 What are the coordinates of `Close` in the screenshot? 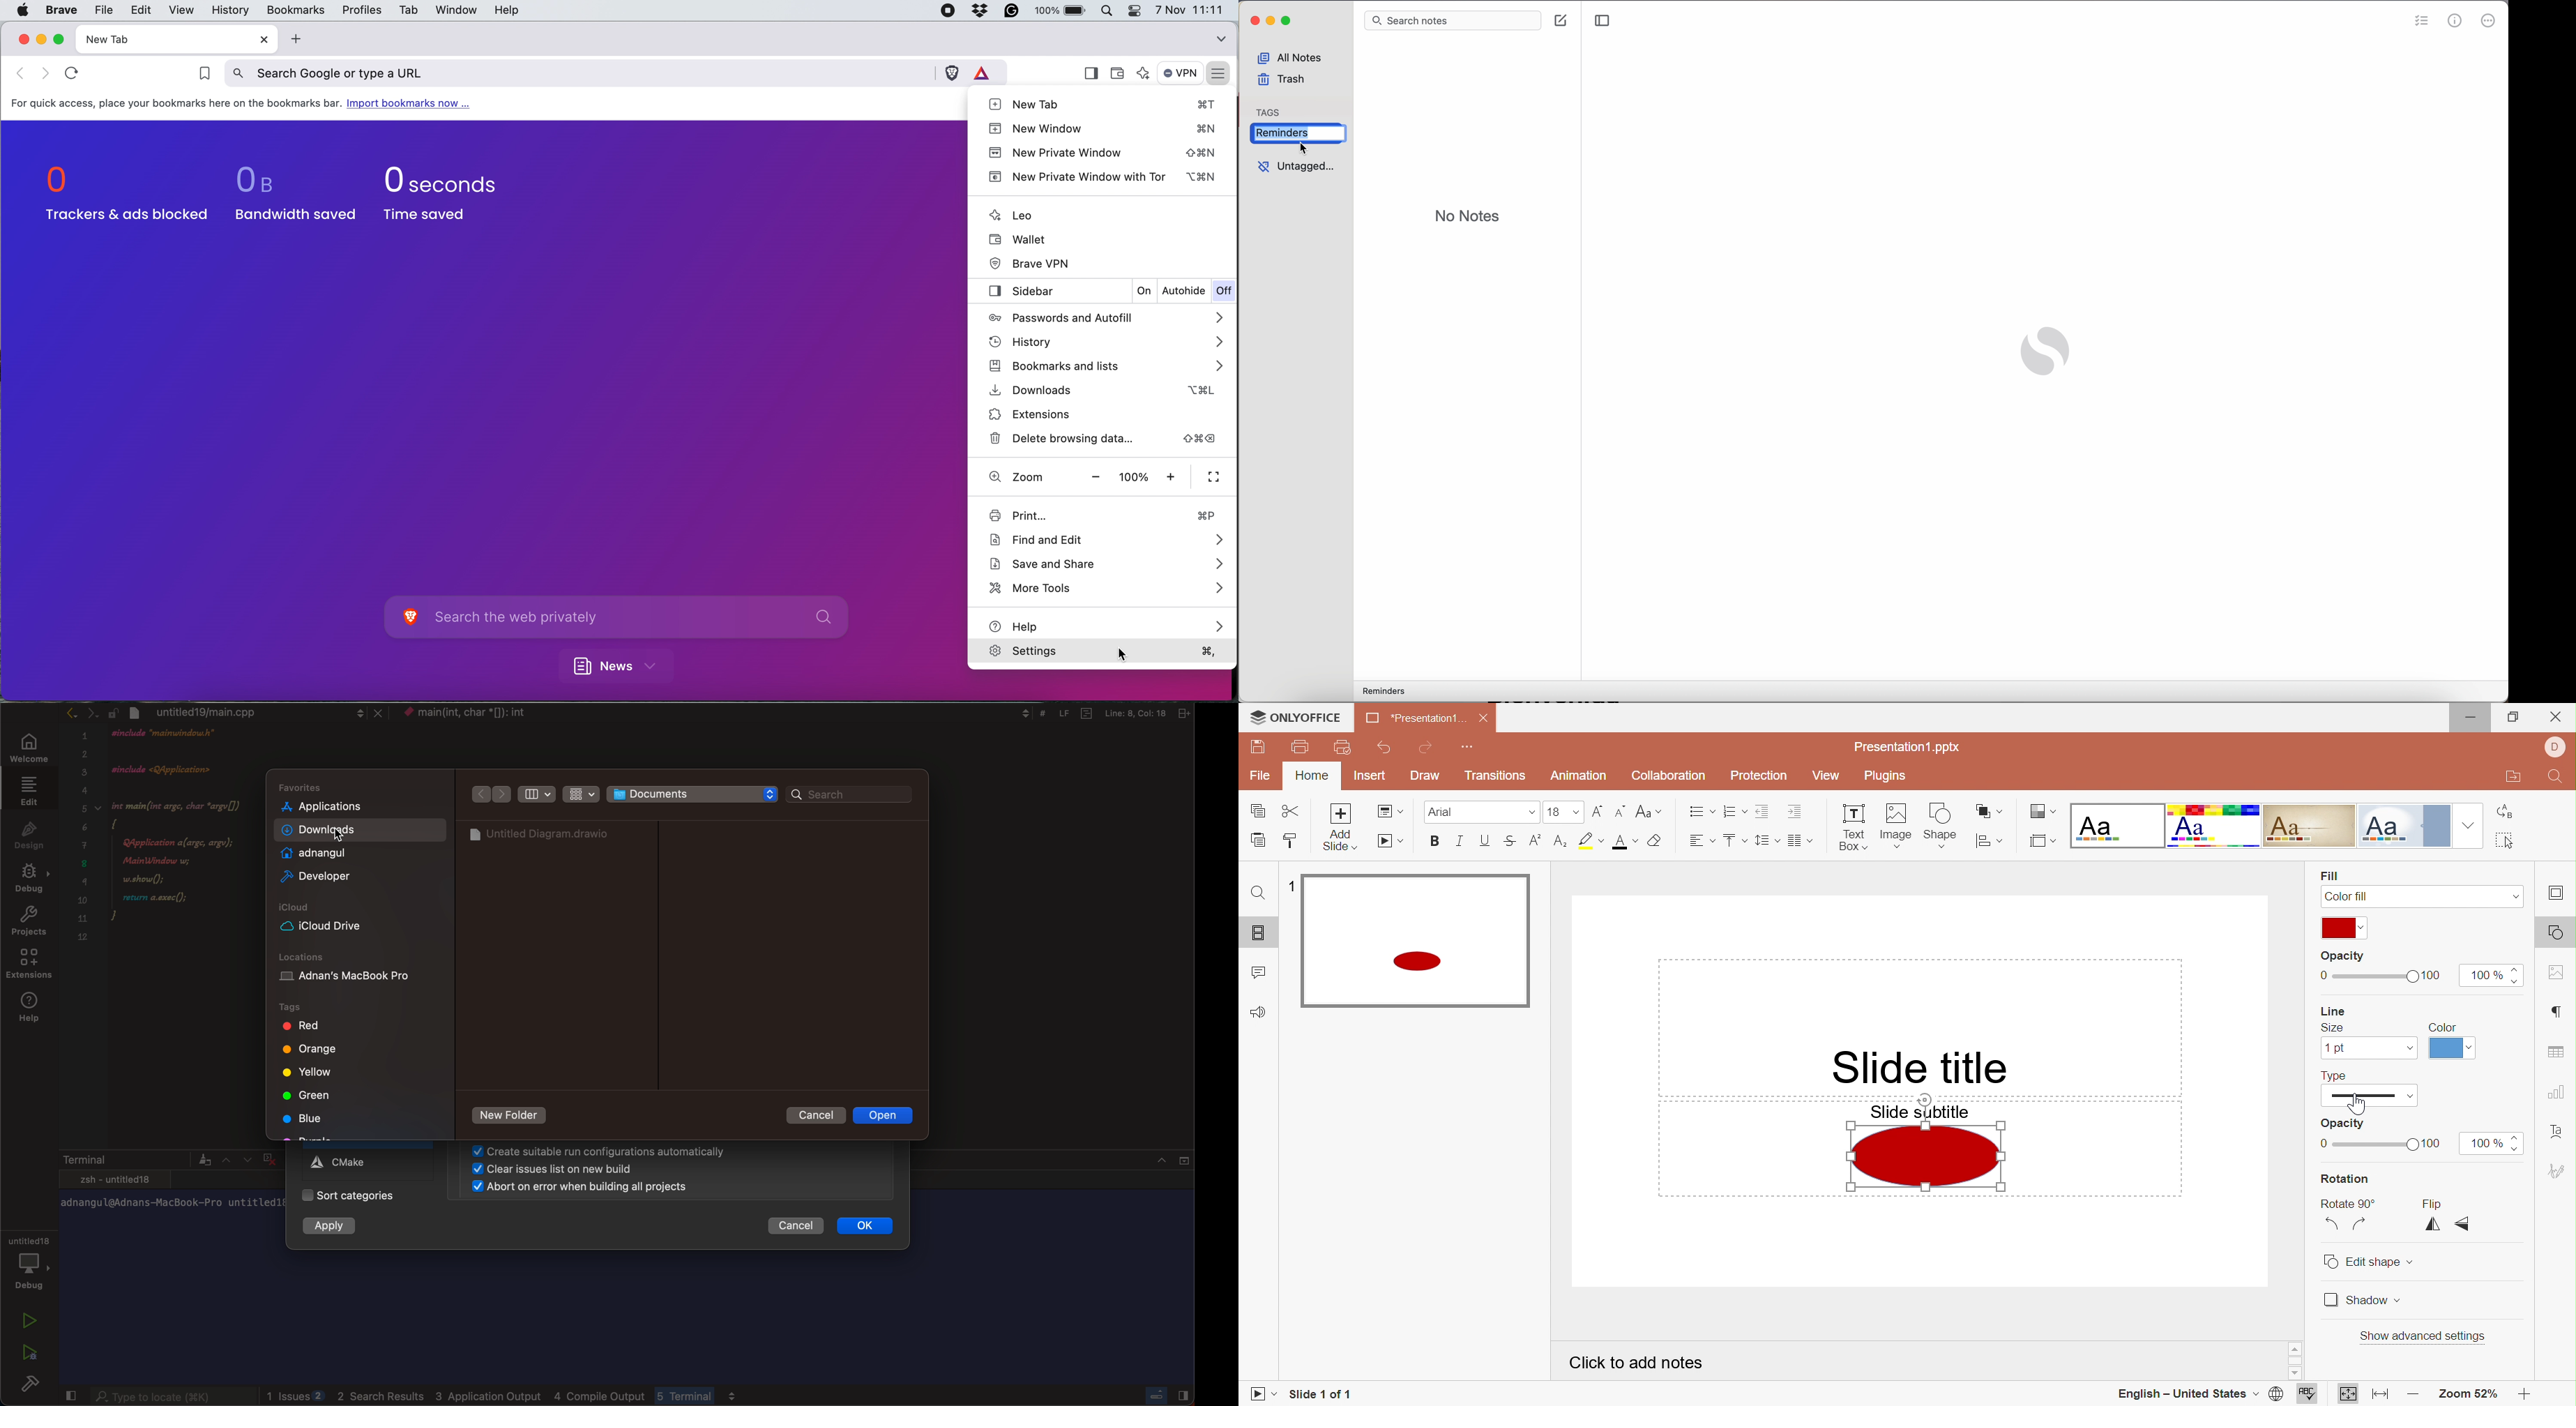 It's located at (1483, 720).